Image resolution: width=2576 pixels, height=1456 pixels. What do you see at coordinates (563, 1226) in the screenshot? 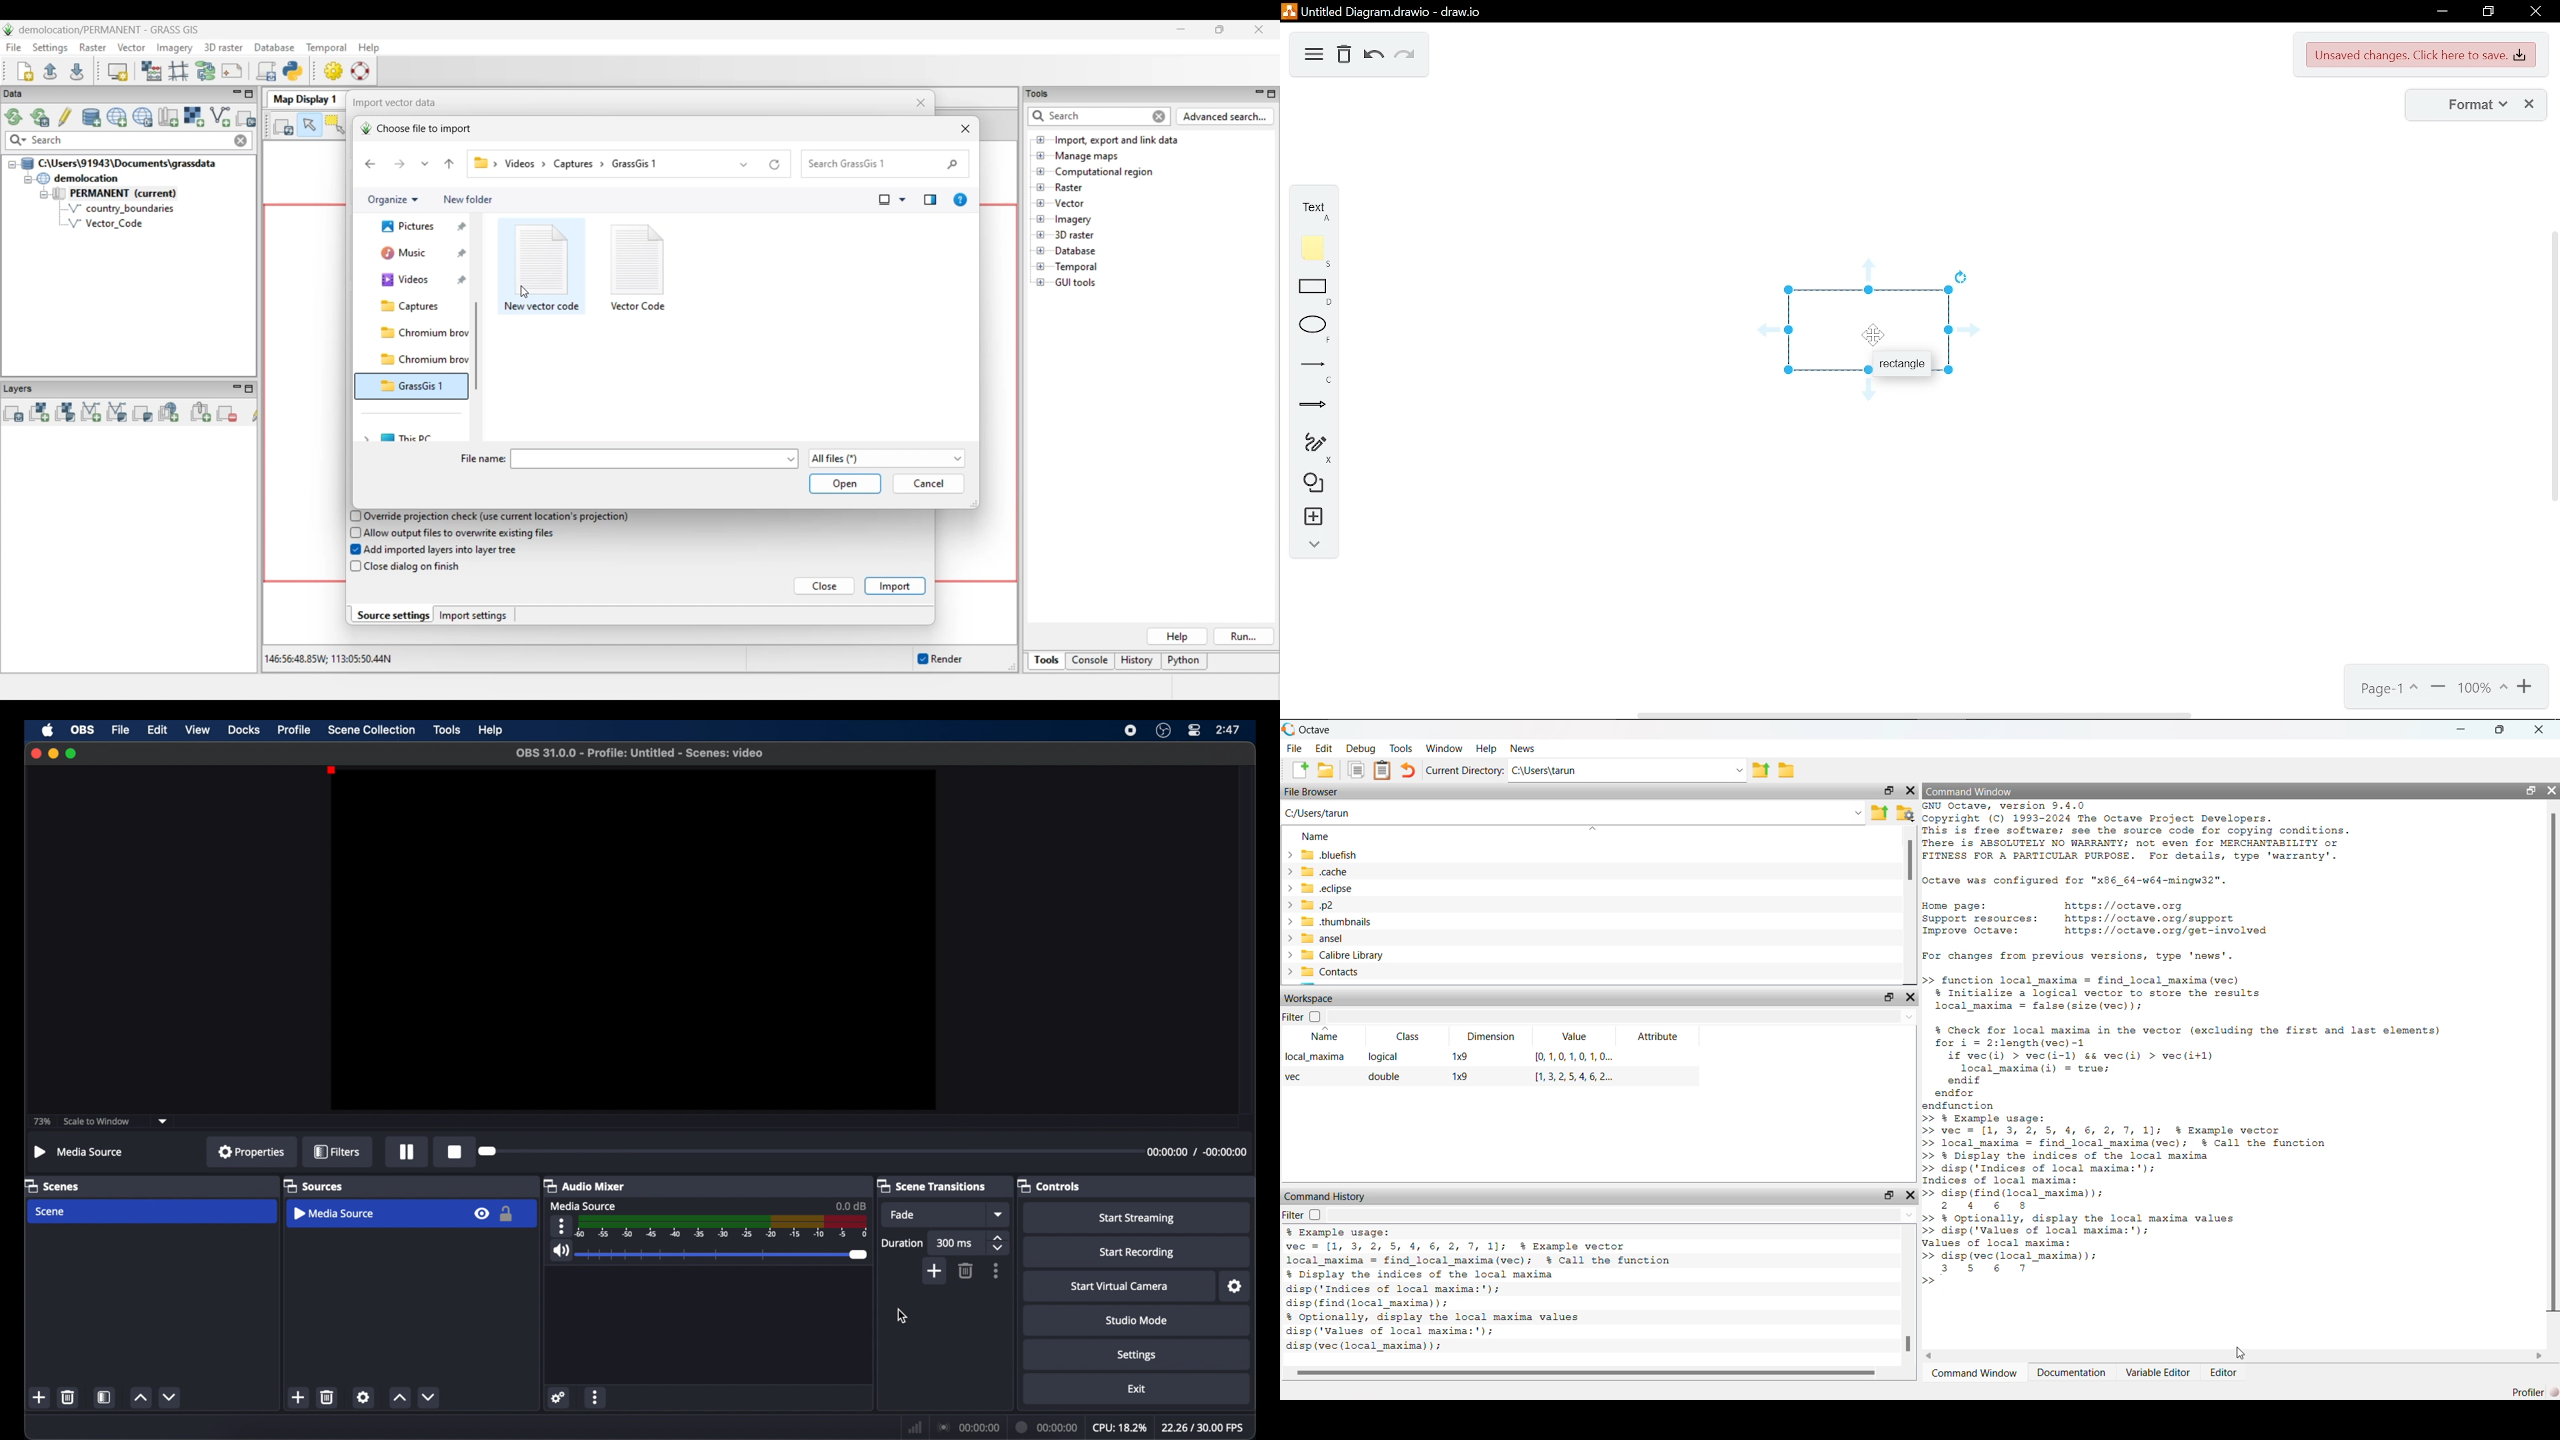
I see `more options` at bounding box center [563, 1226].